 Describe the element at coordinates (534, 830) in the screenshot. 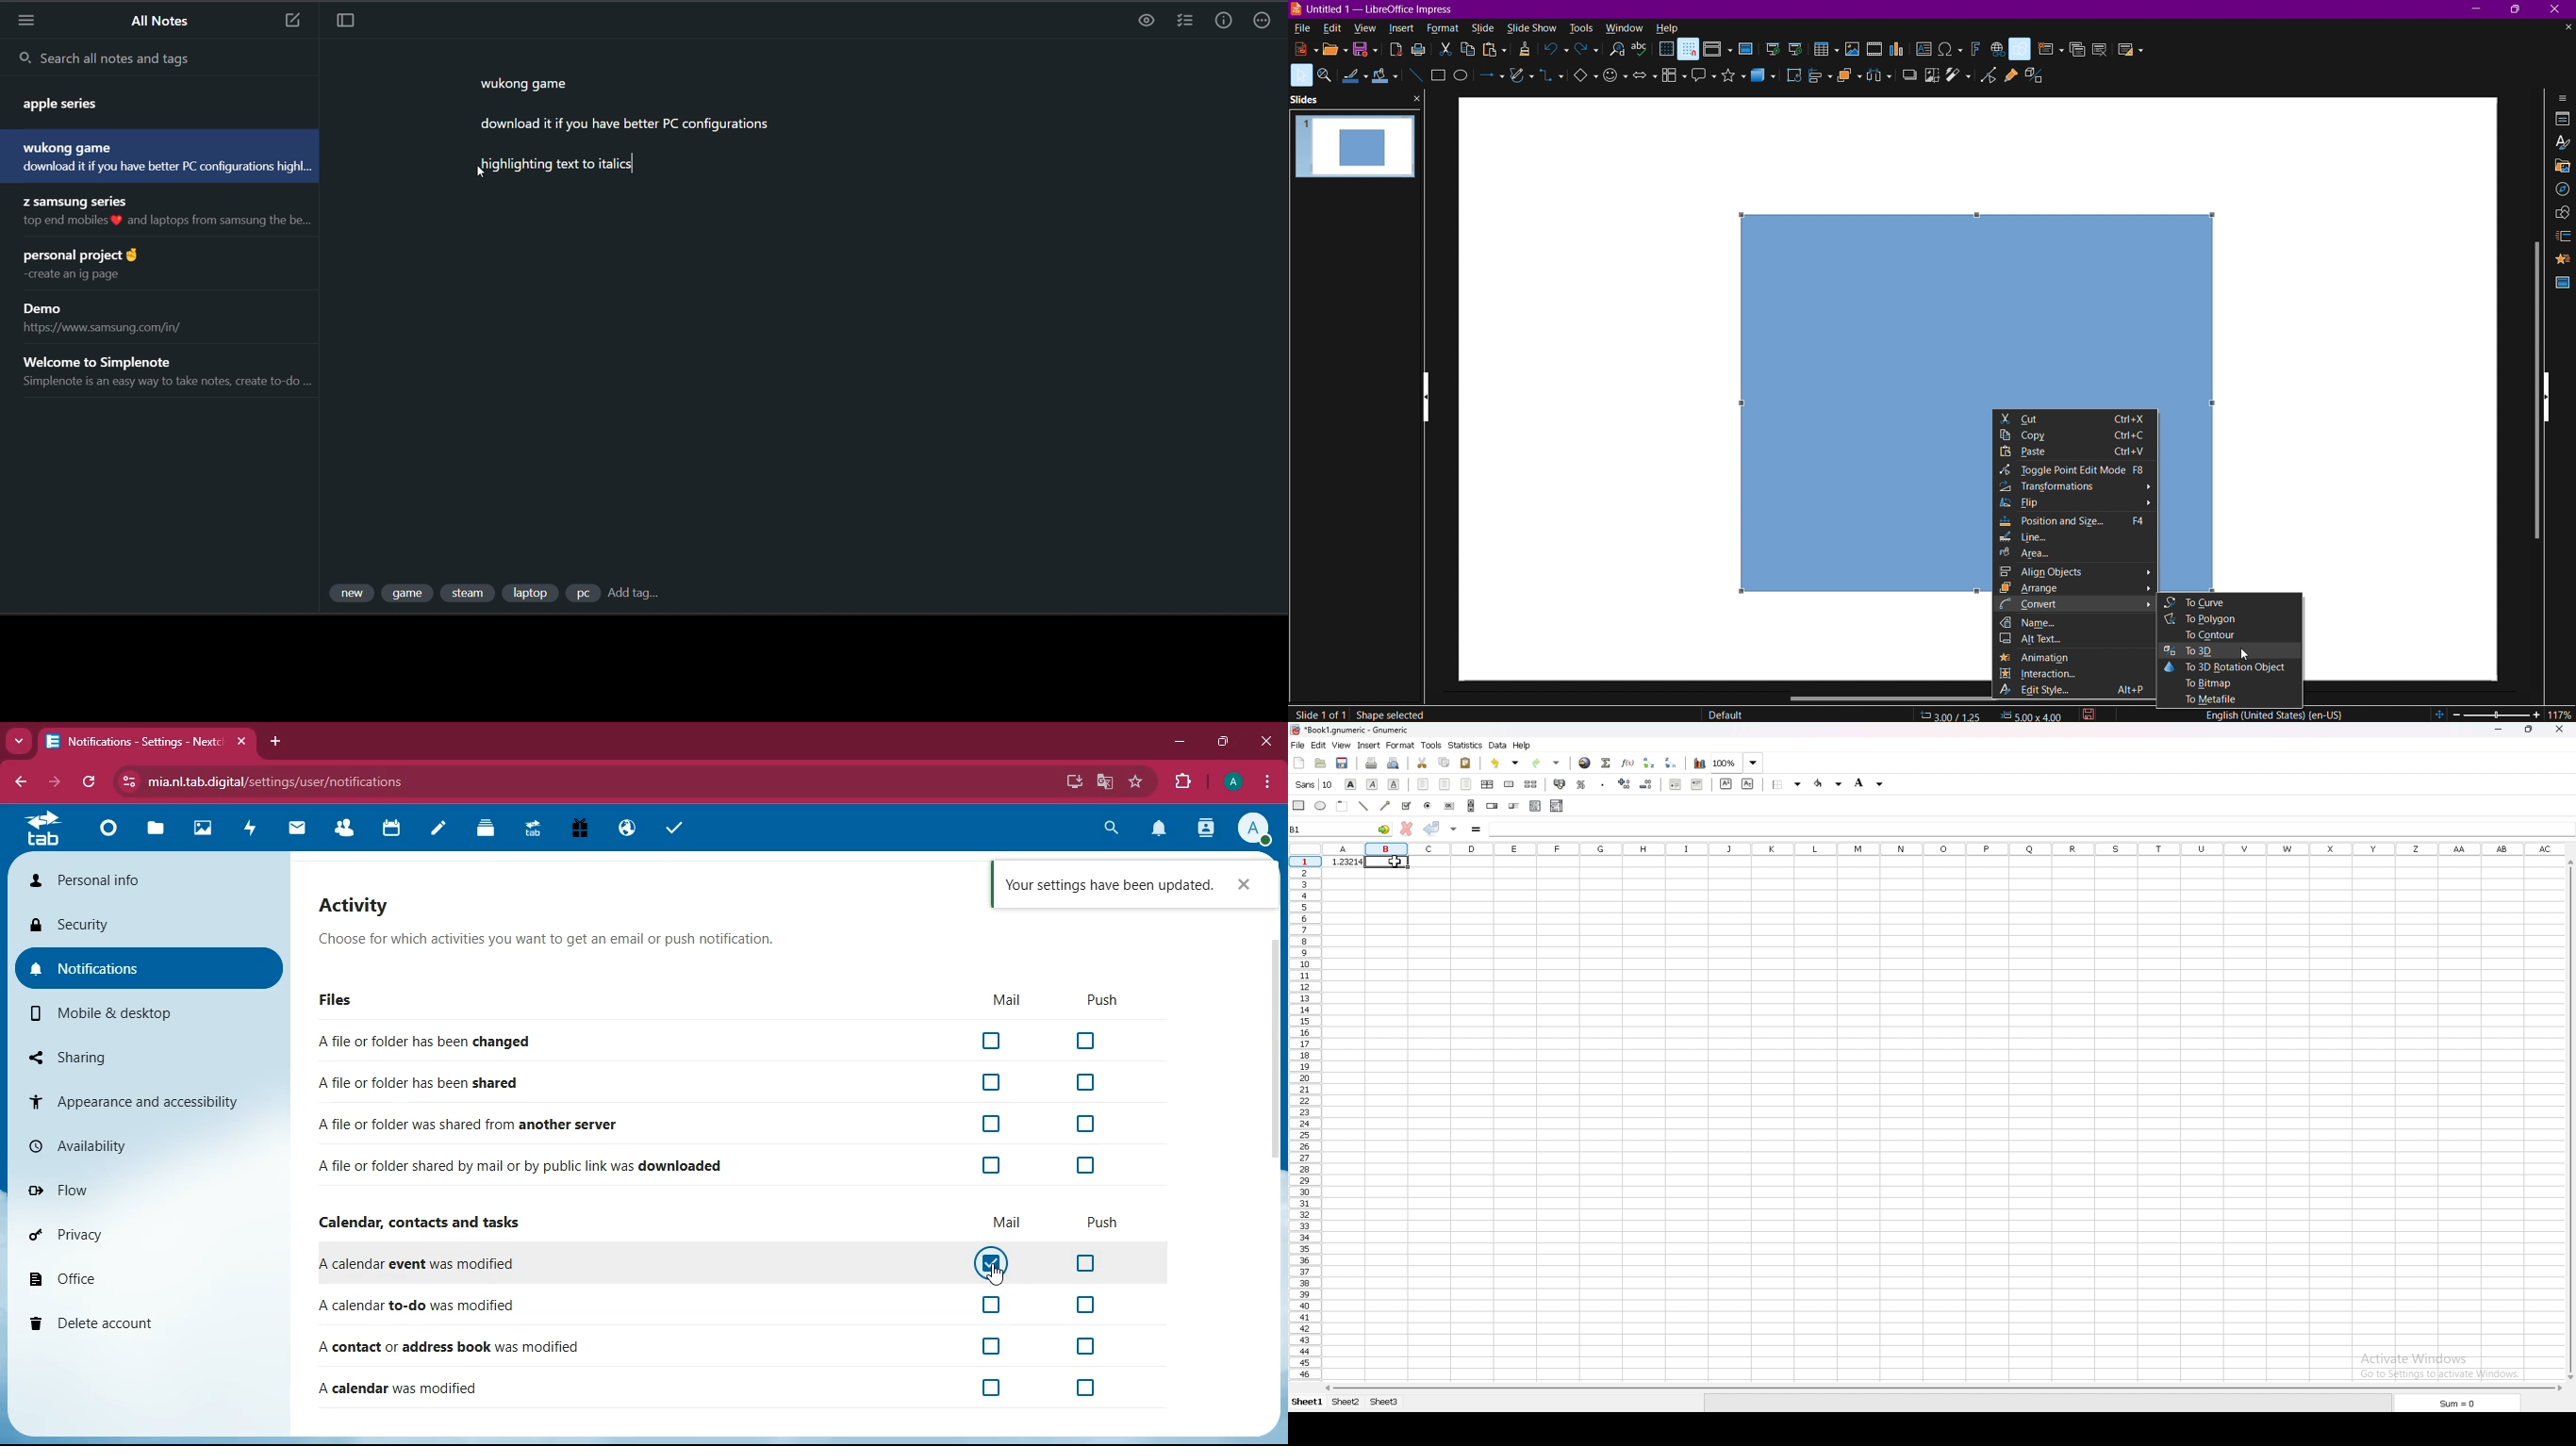

I see `Upgrade` at that location.